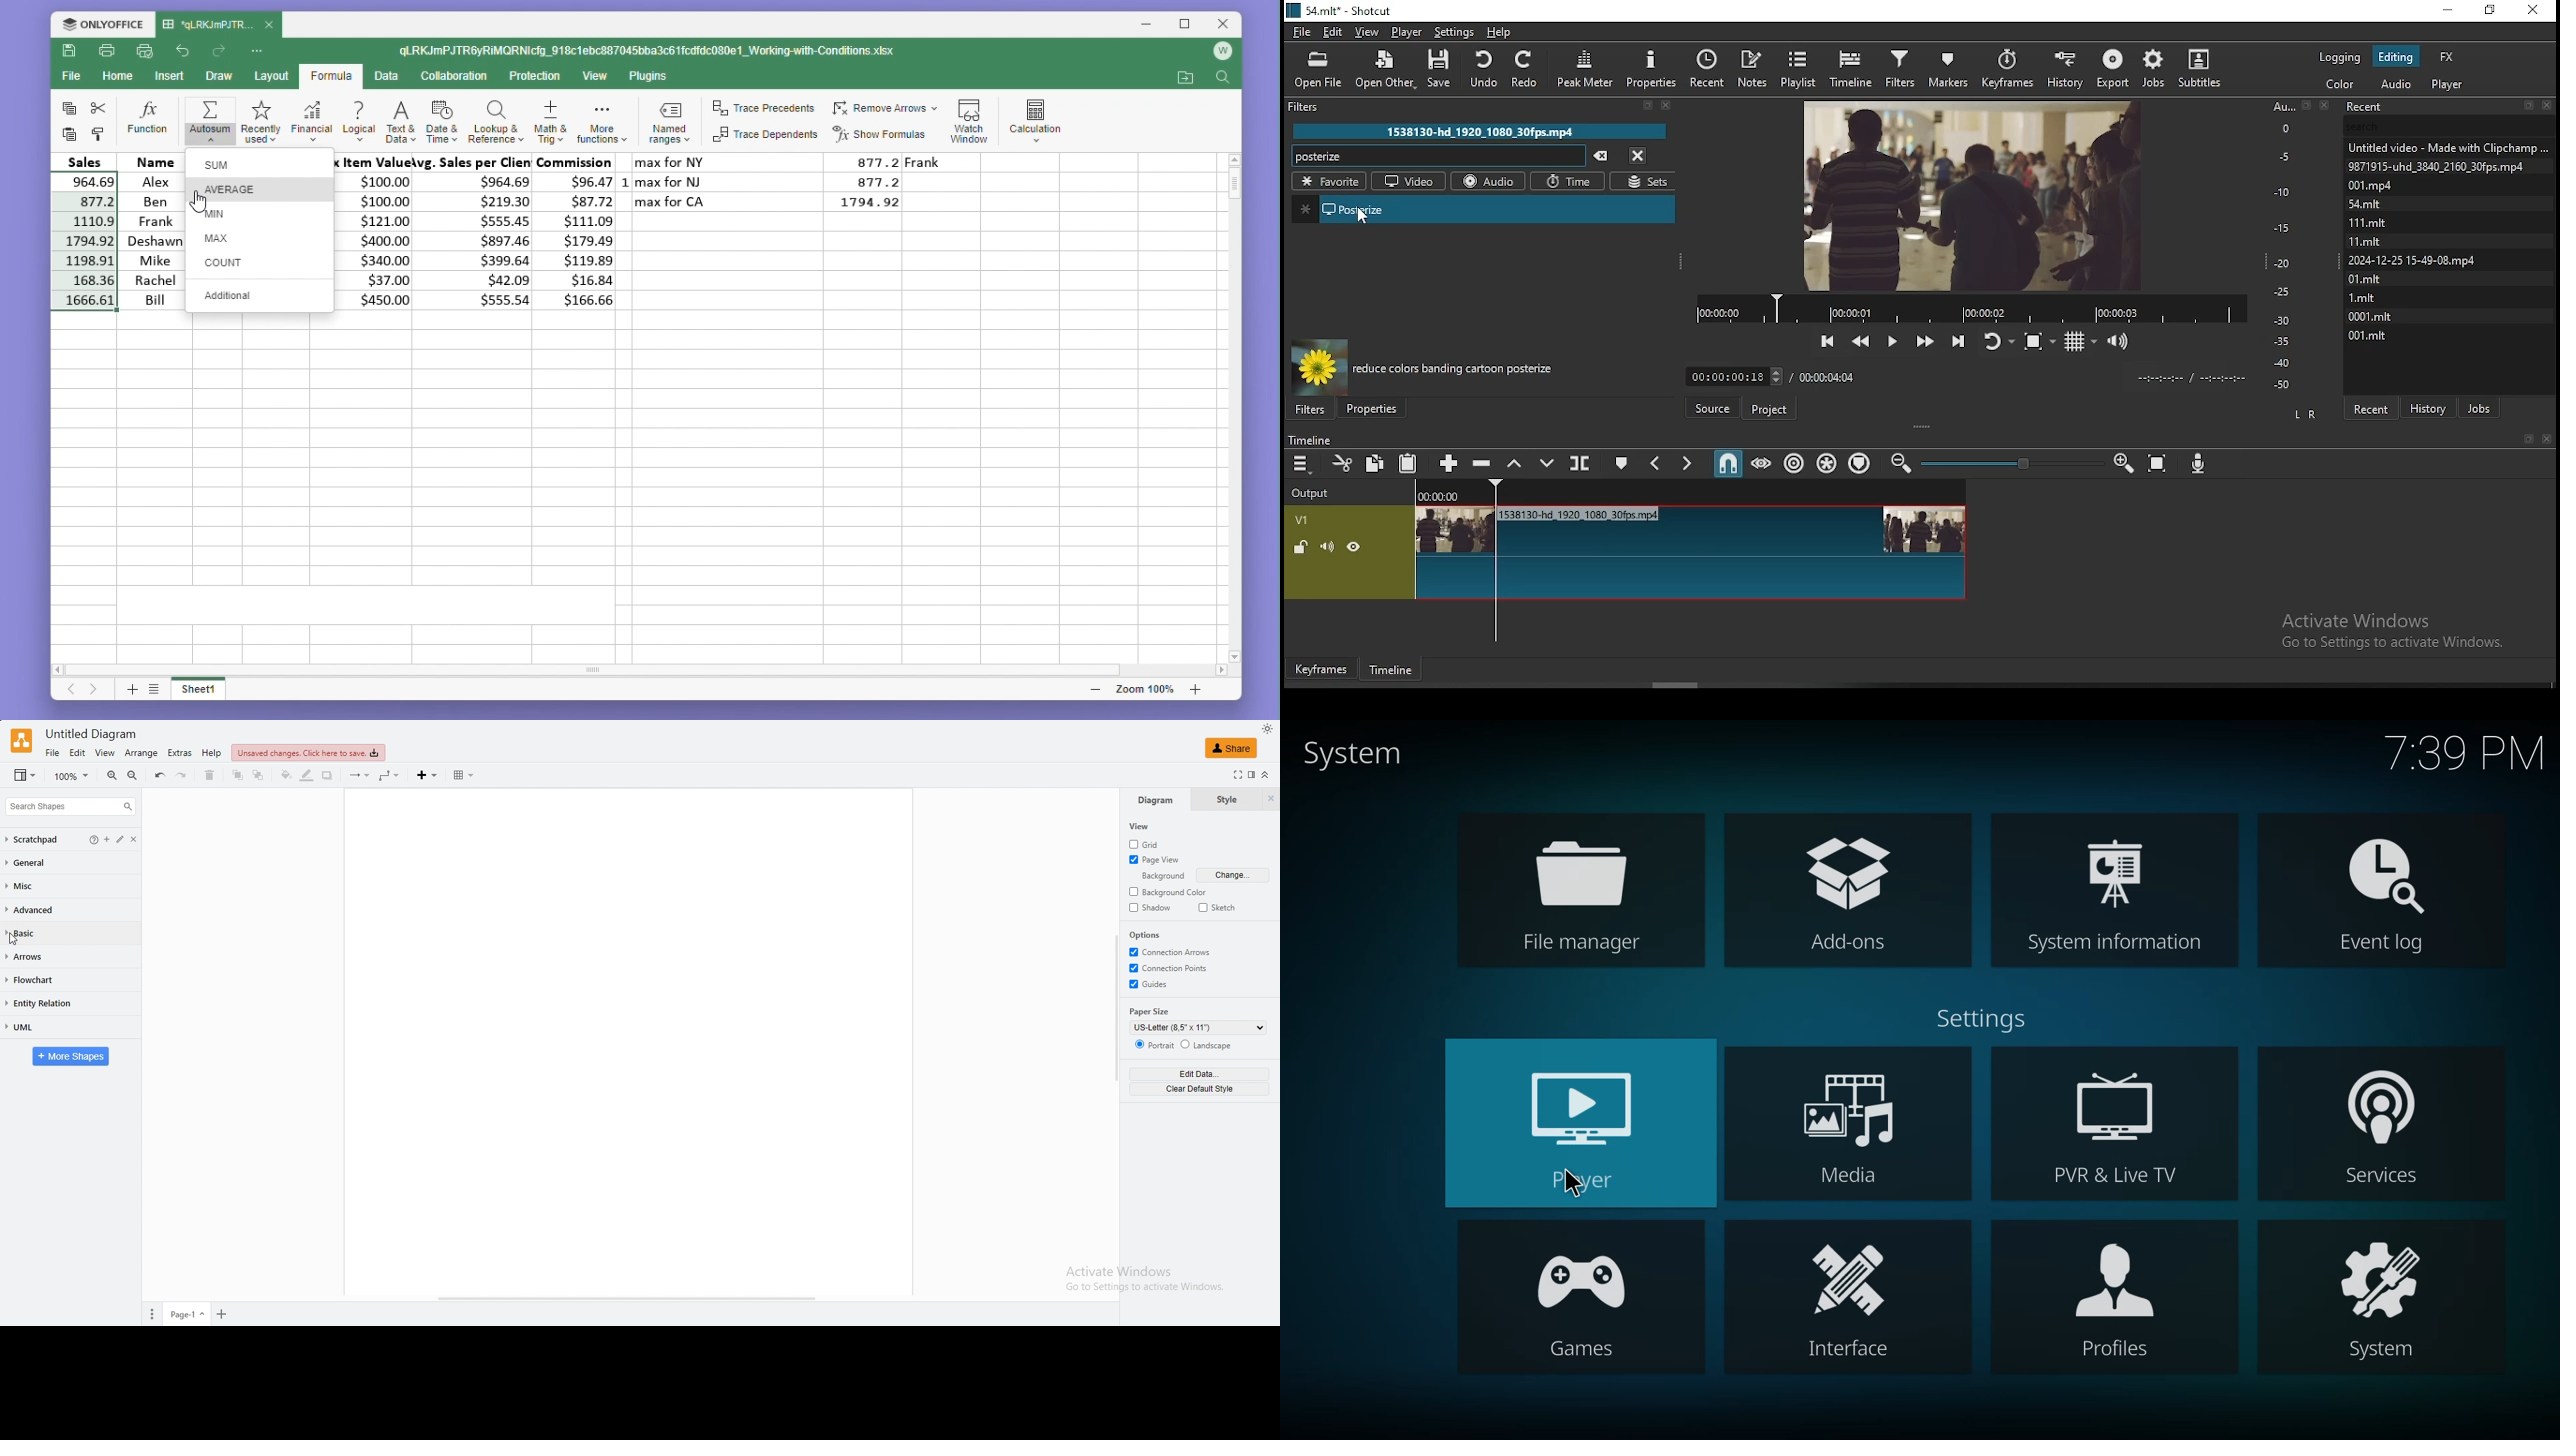  I want to click on max item value, so click(376, 231).